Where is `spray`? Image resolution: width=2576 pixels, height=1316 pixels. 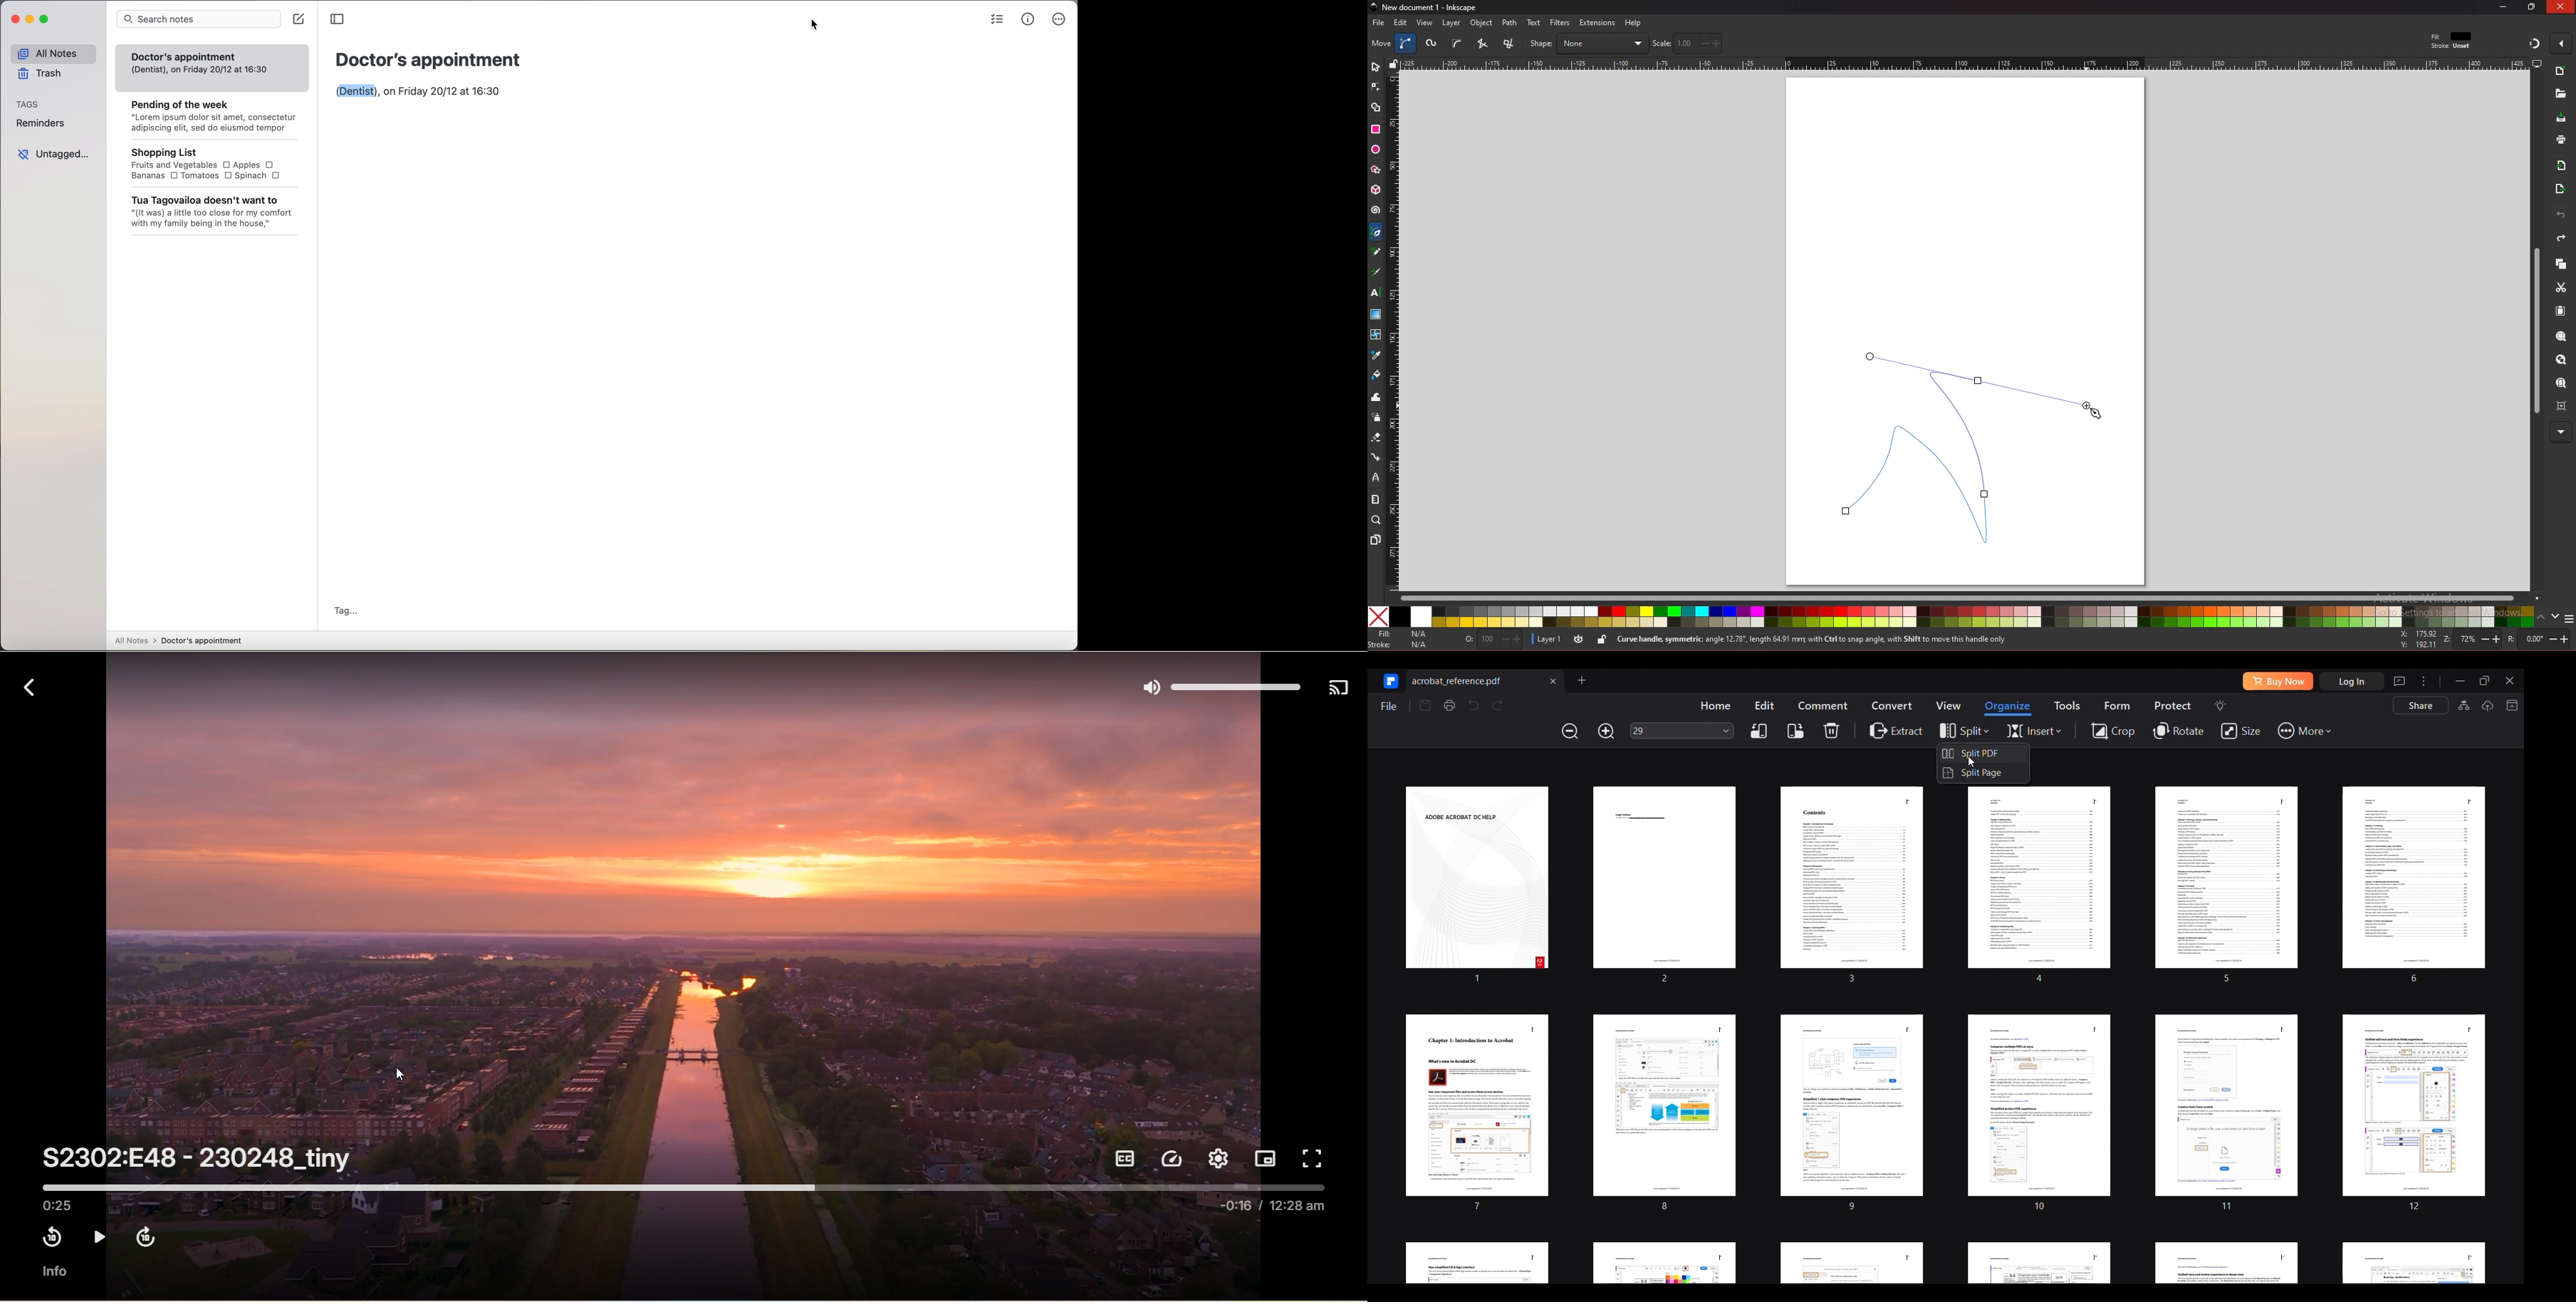
spray is located at coordinates (1376, 417).